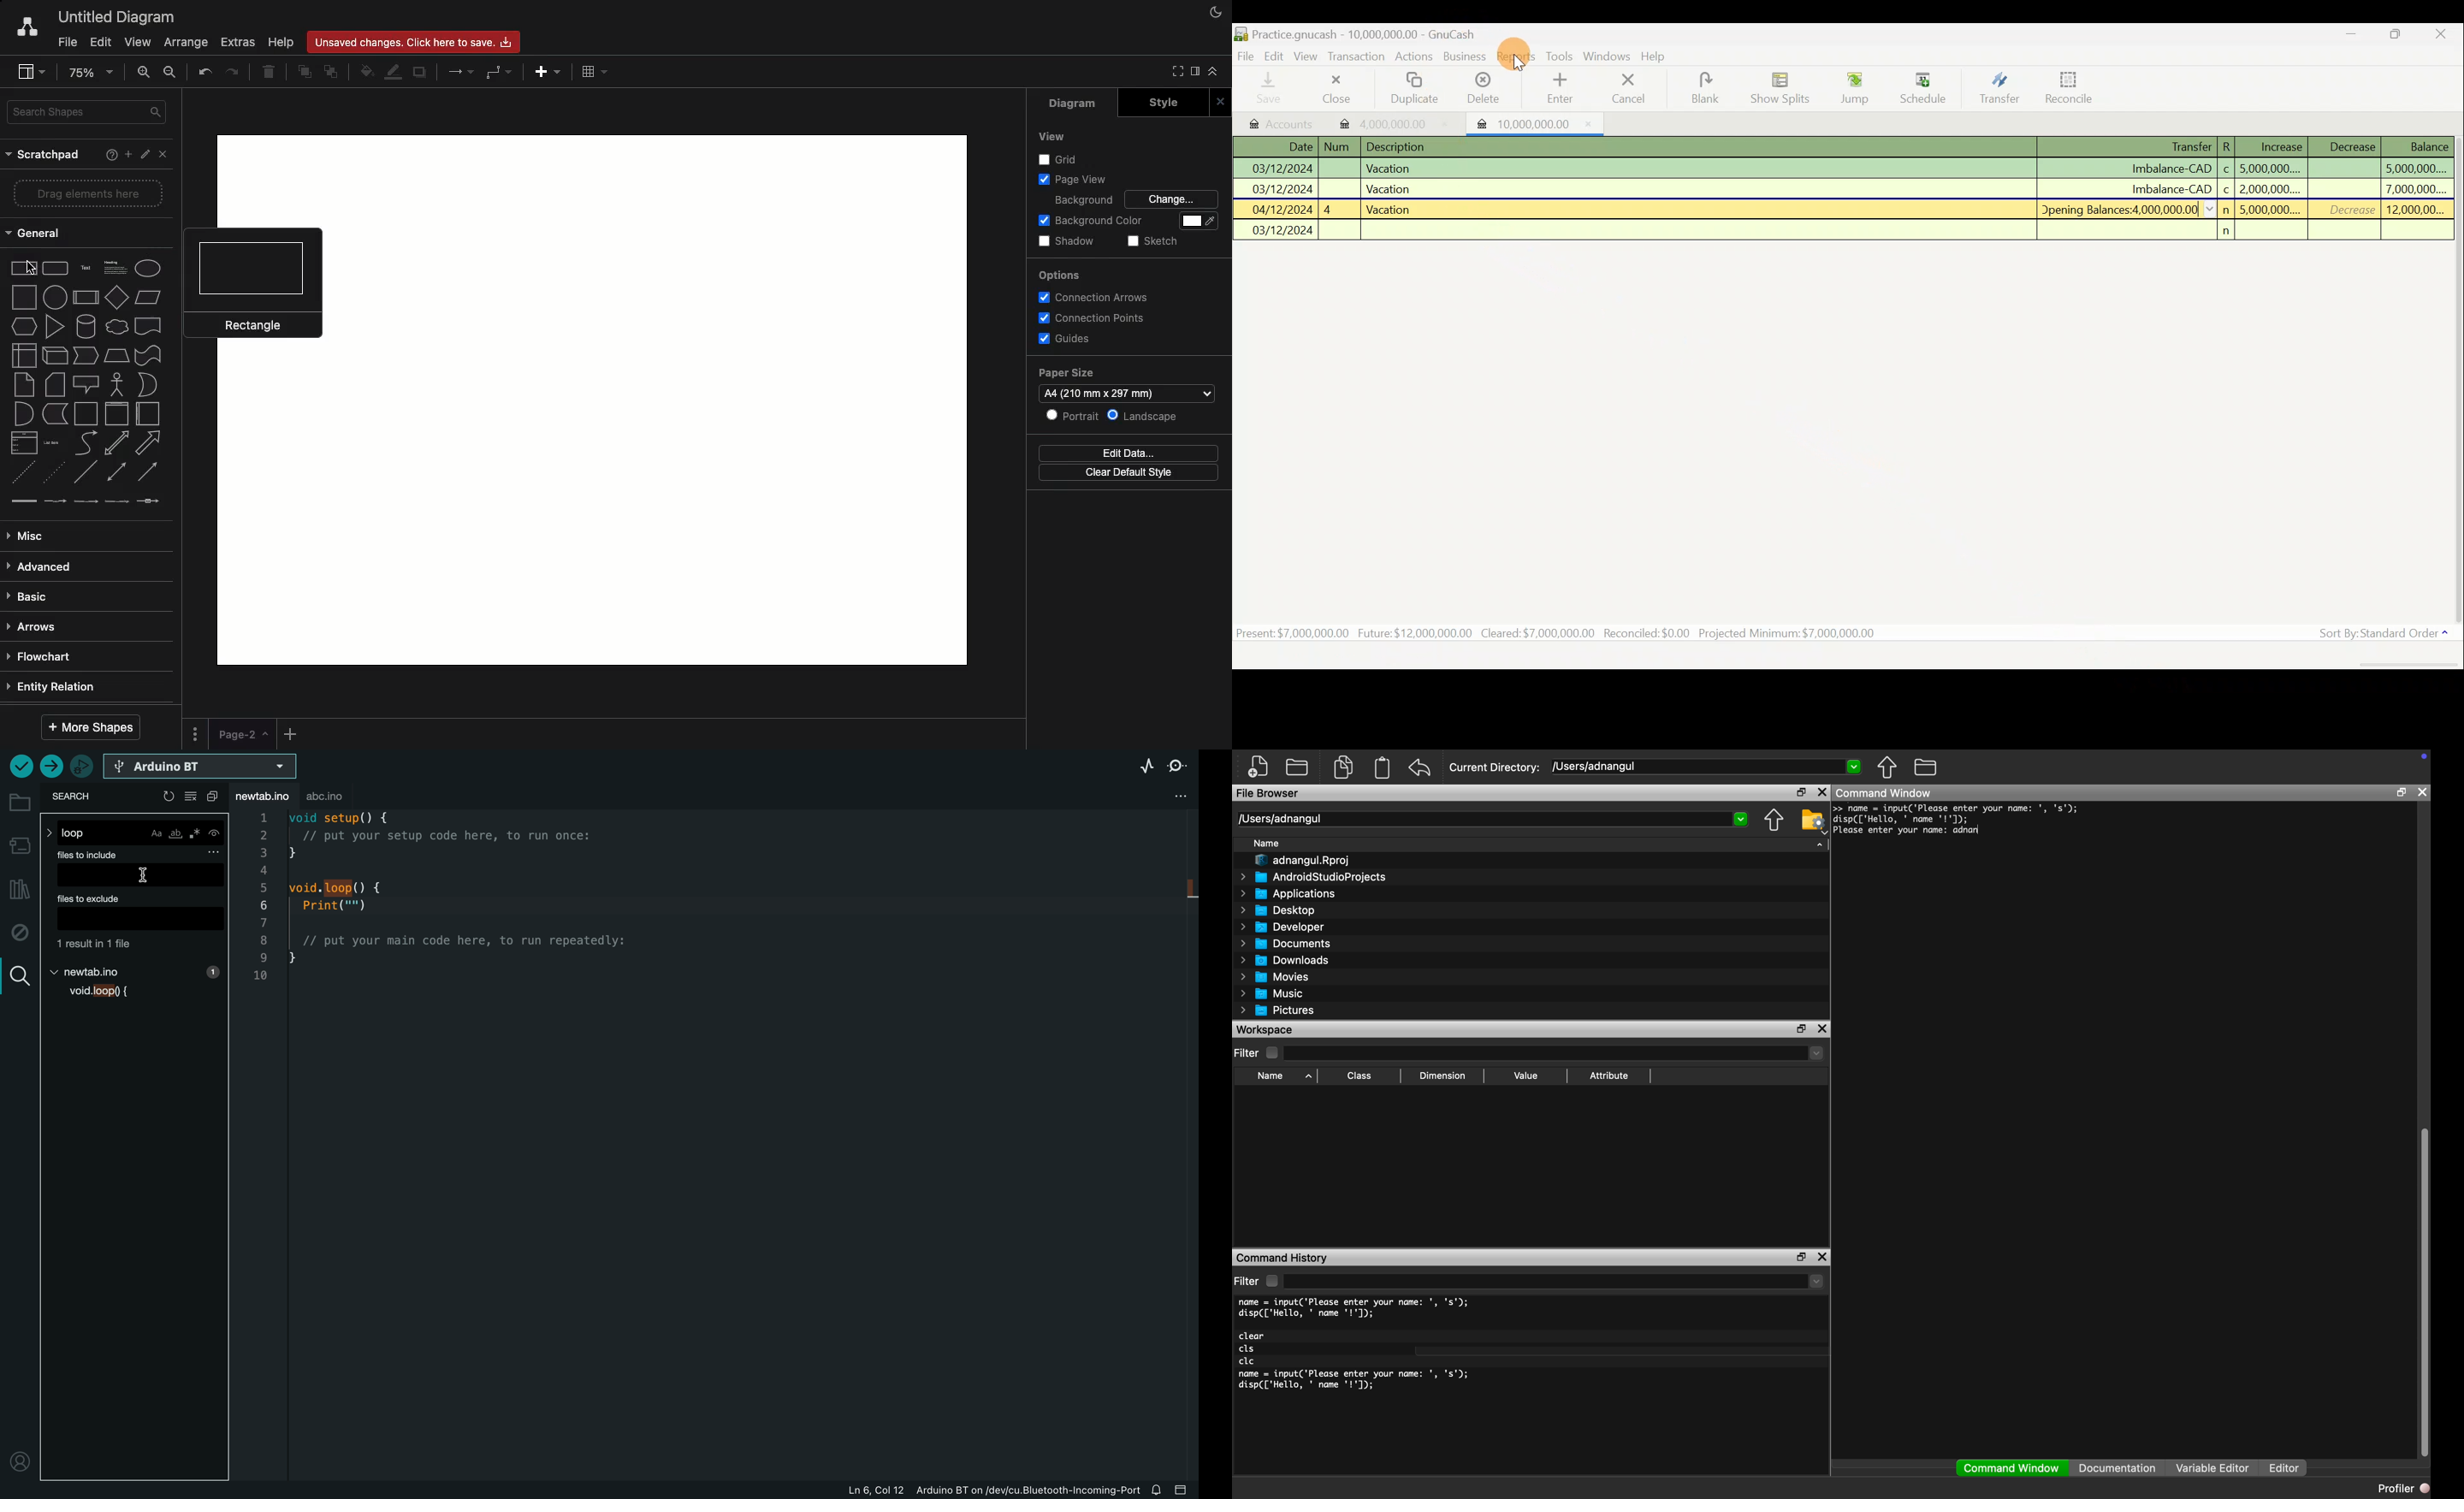  I want to click on line, so click(85, 473).